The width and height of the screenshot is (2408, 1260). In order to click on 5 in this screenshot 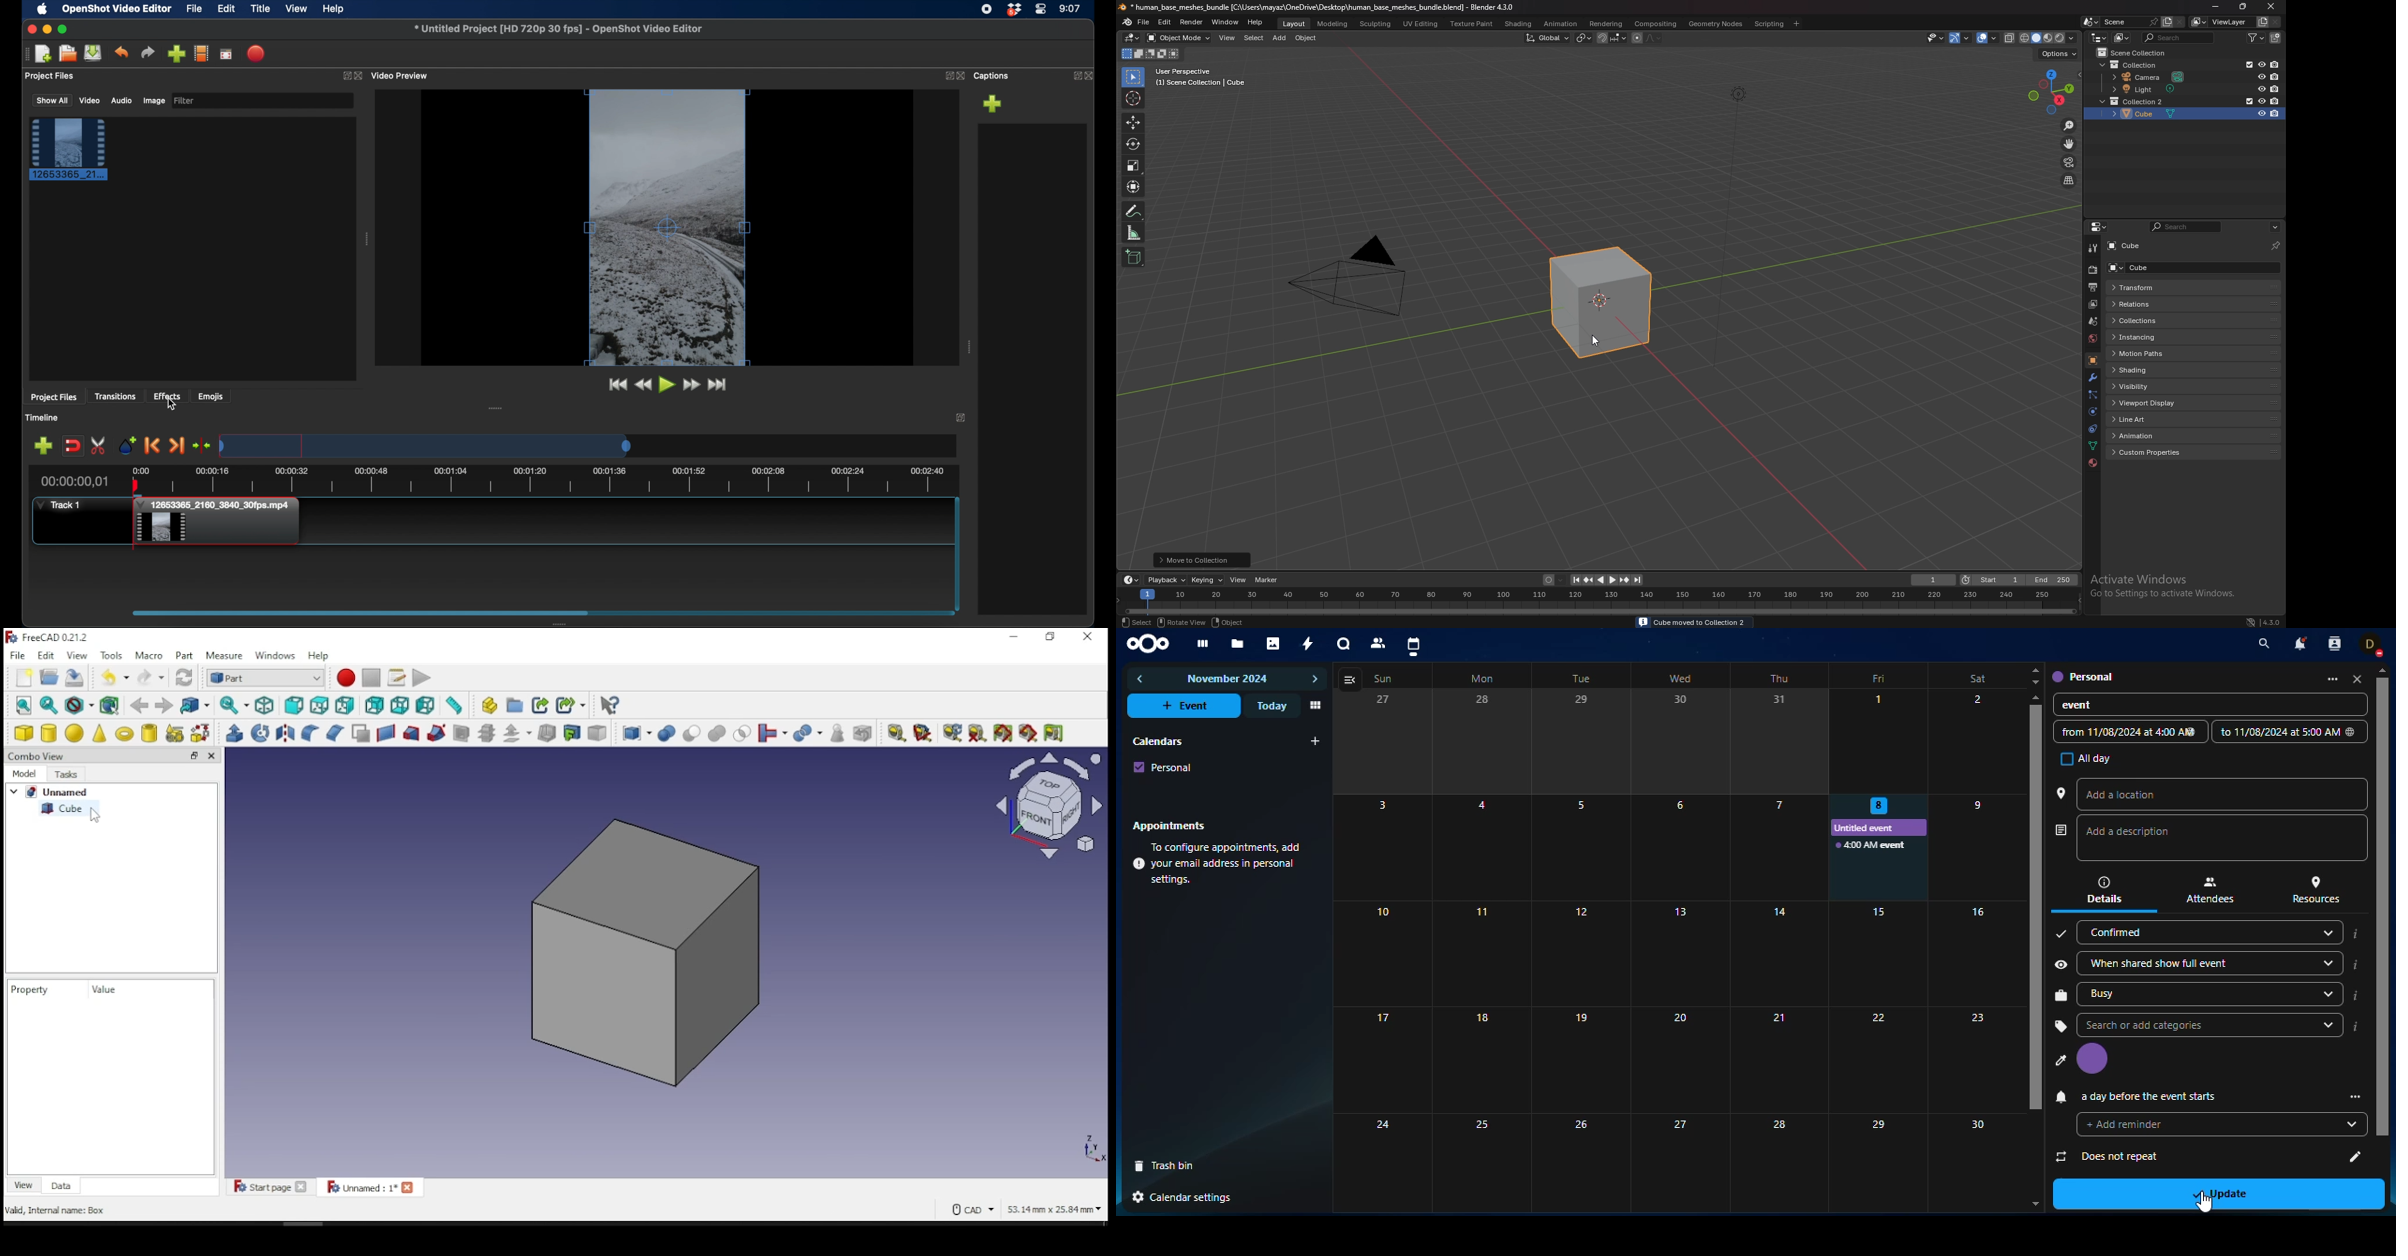, I will do `click(1582, 847)`.